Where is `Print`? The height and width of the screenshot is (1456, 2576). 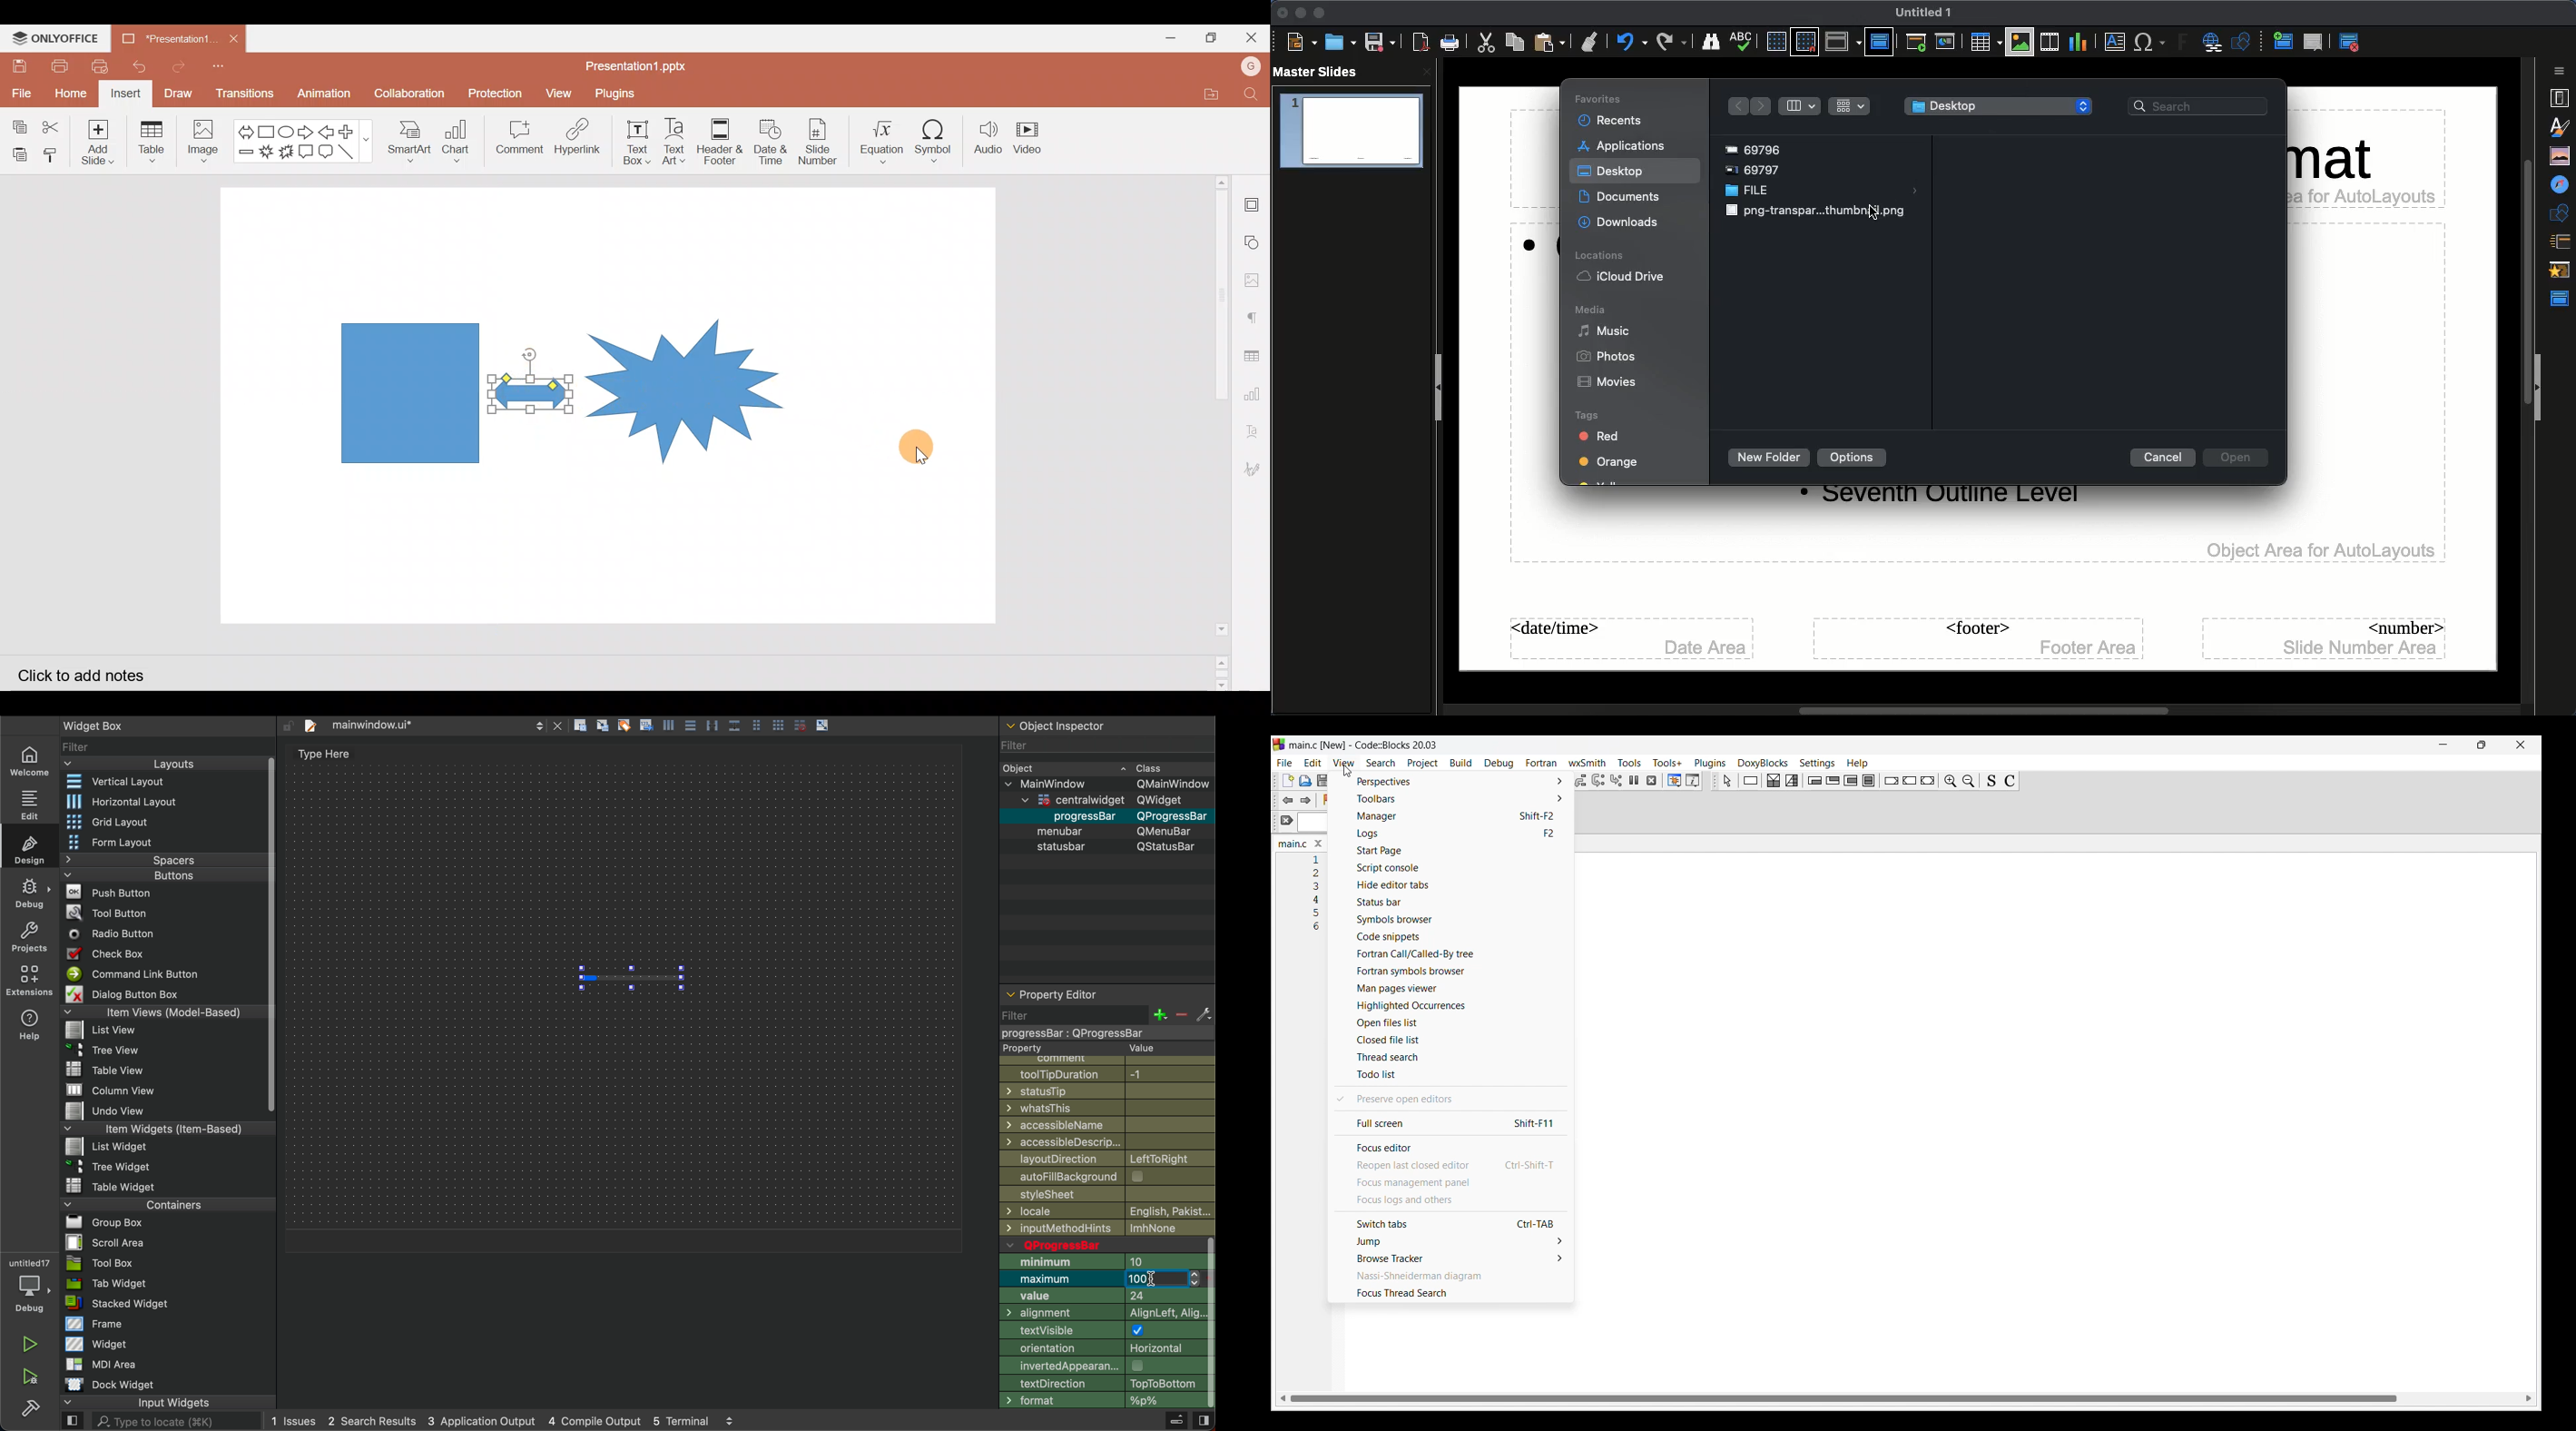 Print is located at coordinates (1450, 43).